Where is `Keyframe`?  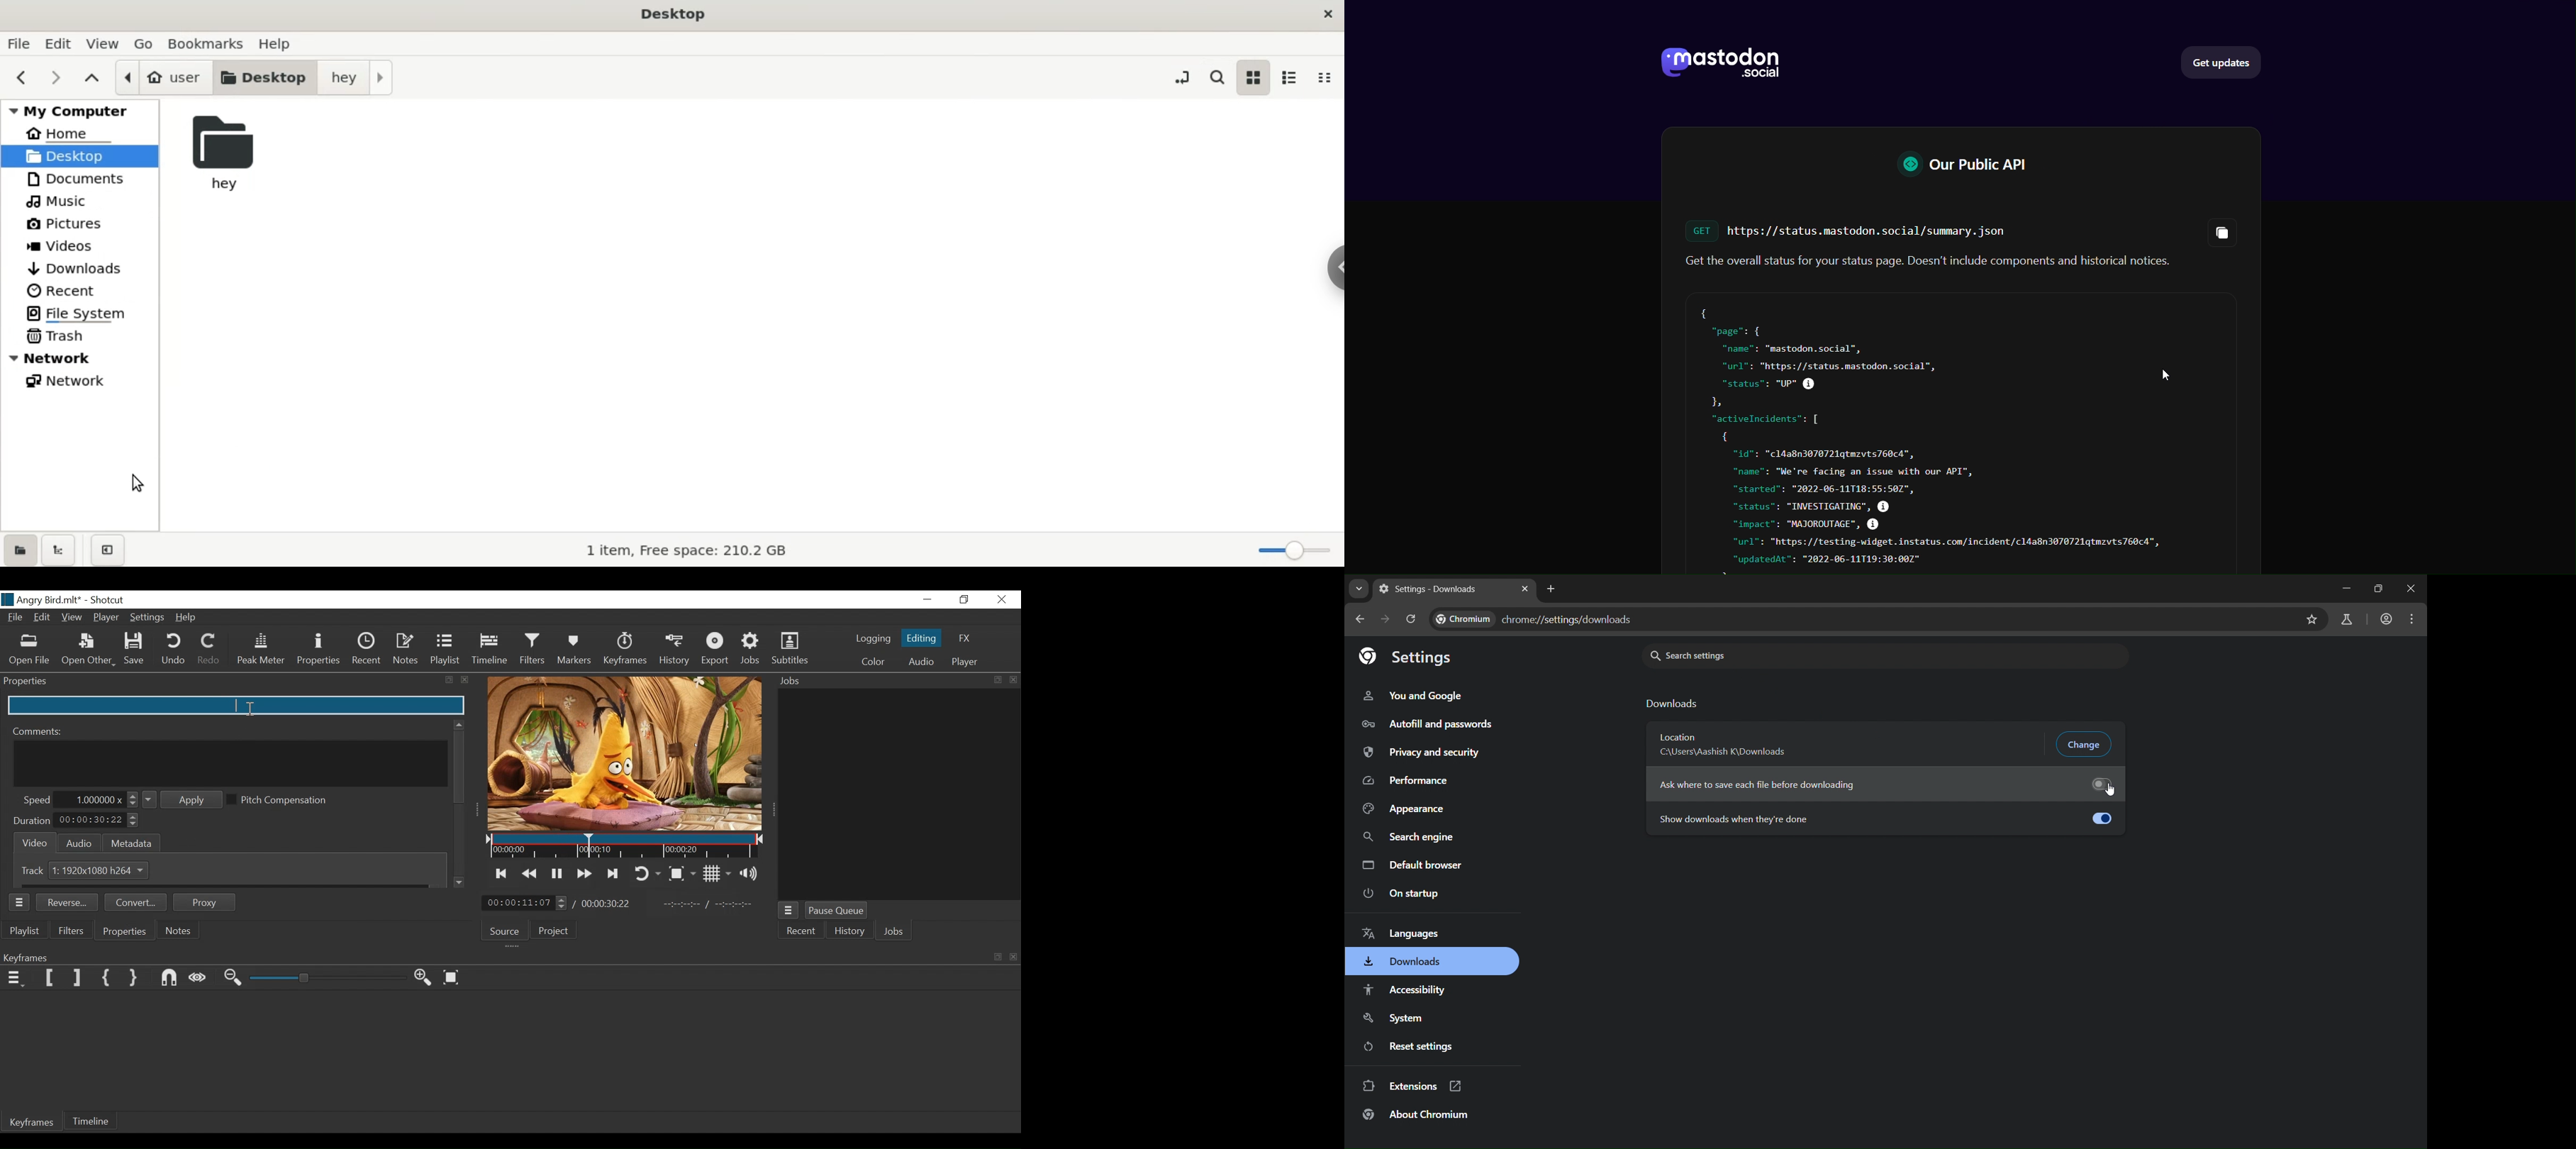
Keyframe is located at coordinates (626, 651).